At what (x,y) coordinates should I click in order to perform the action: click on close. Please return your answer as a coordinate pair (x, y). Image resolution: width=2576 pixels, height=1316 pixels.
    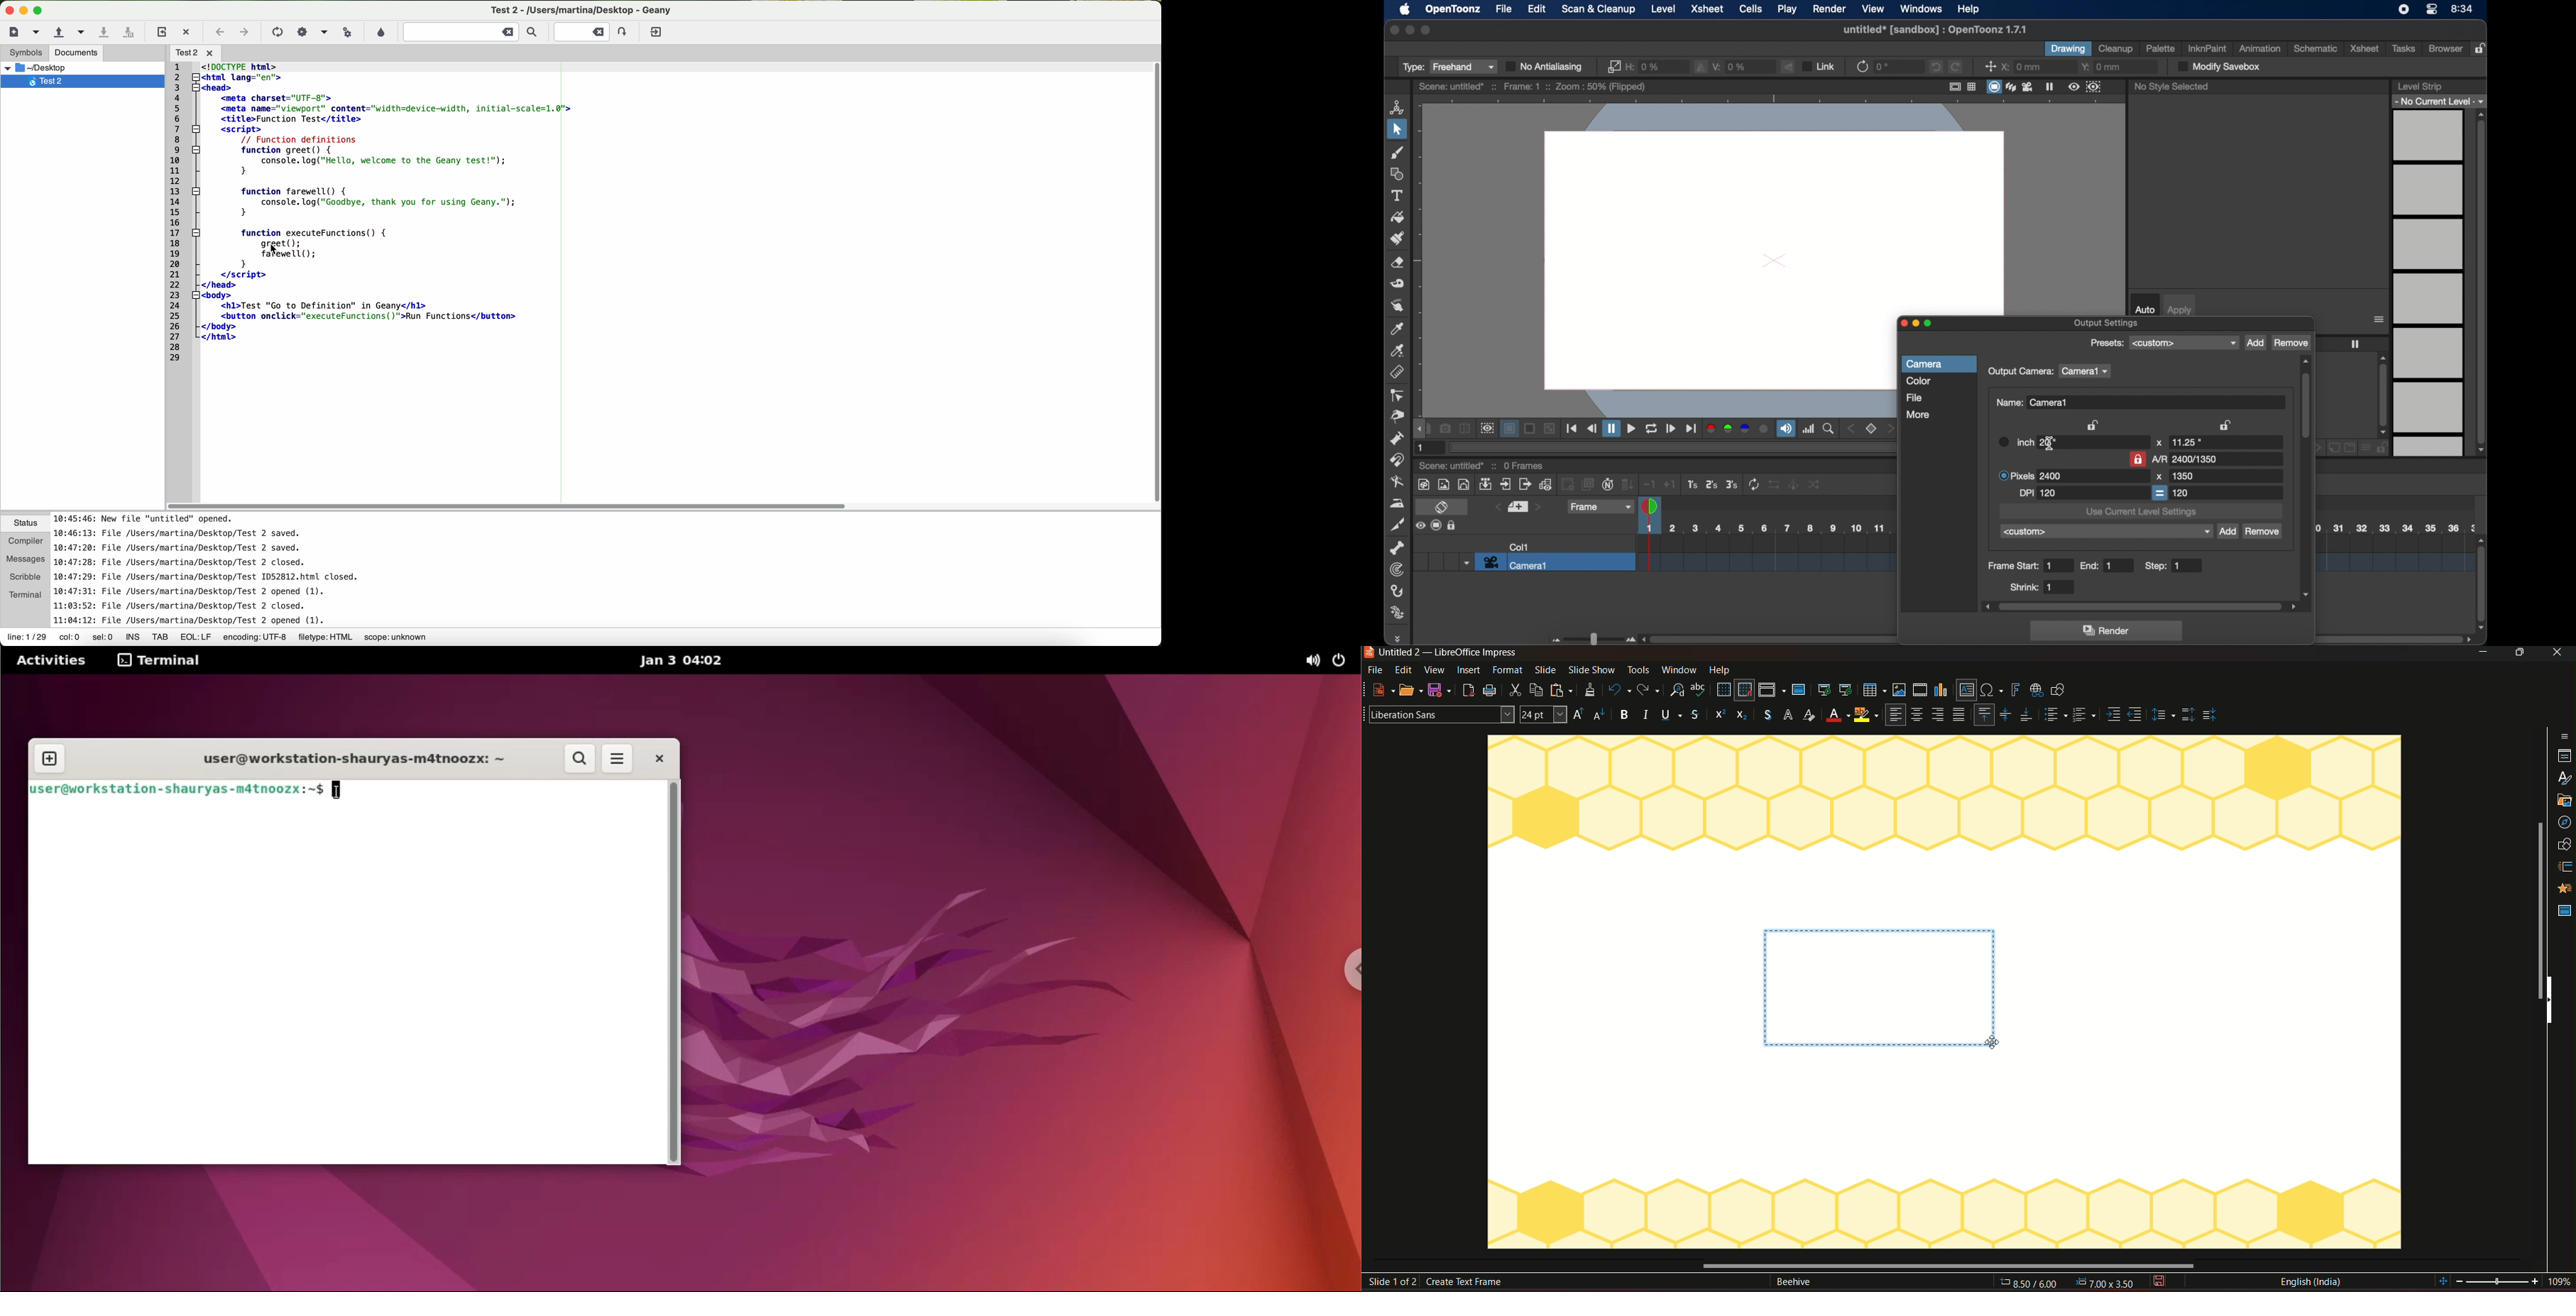
    Looking at the image, I should click on (2556, 654).